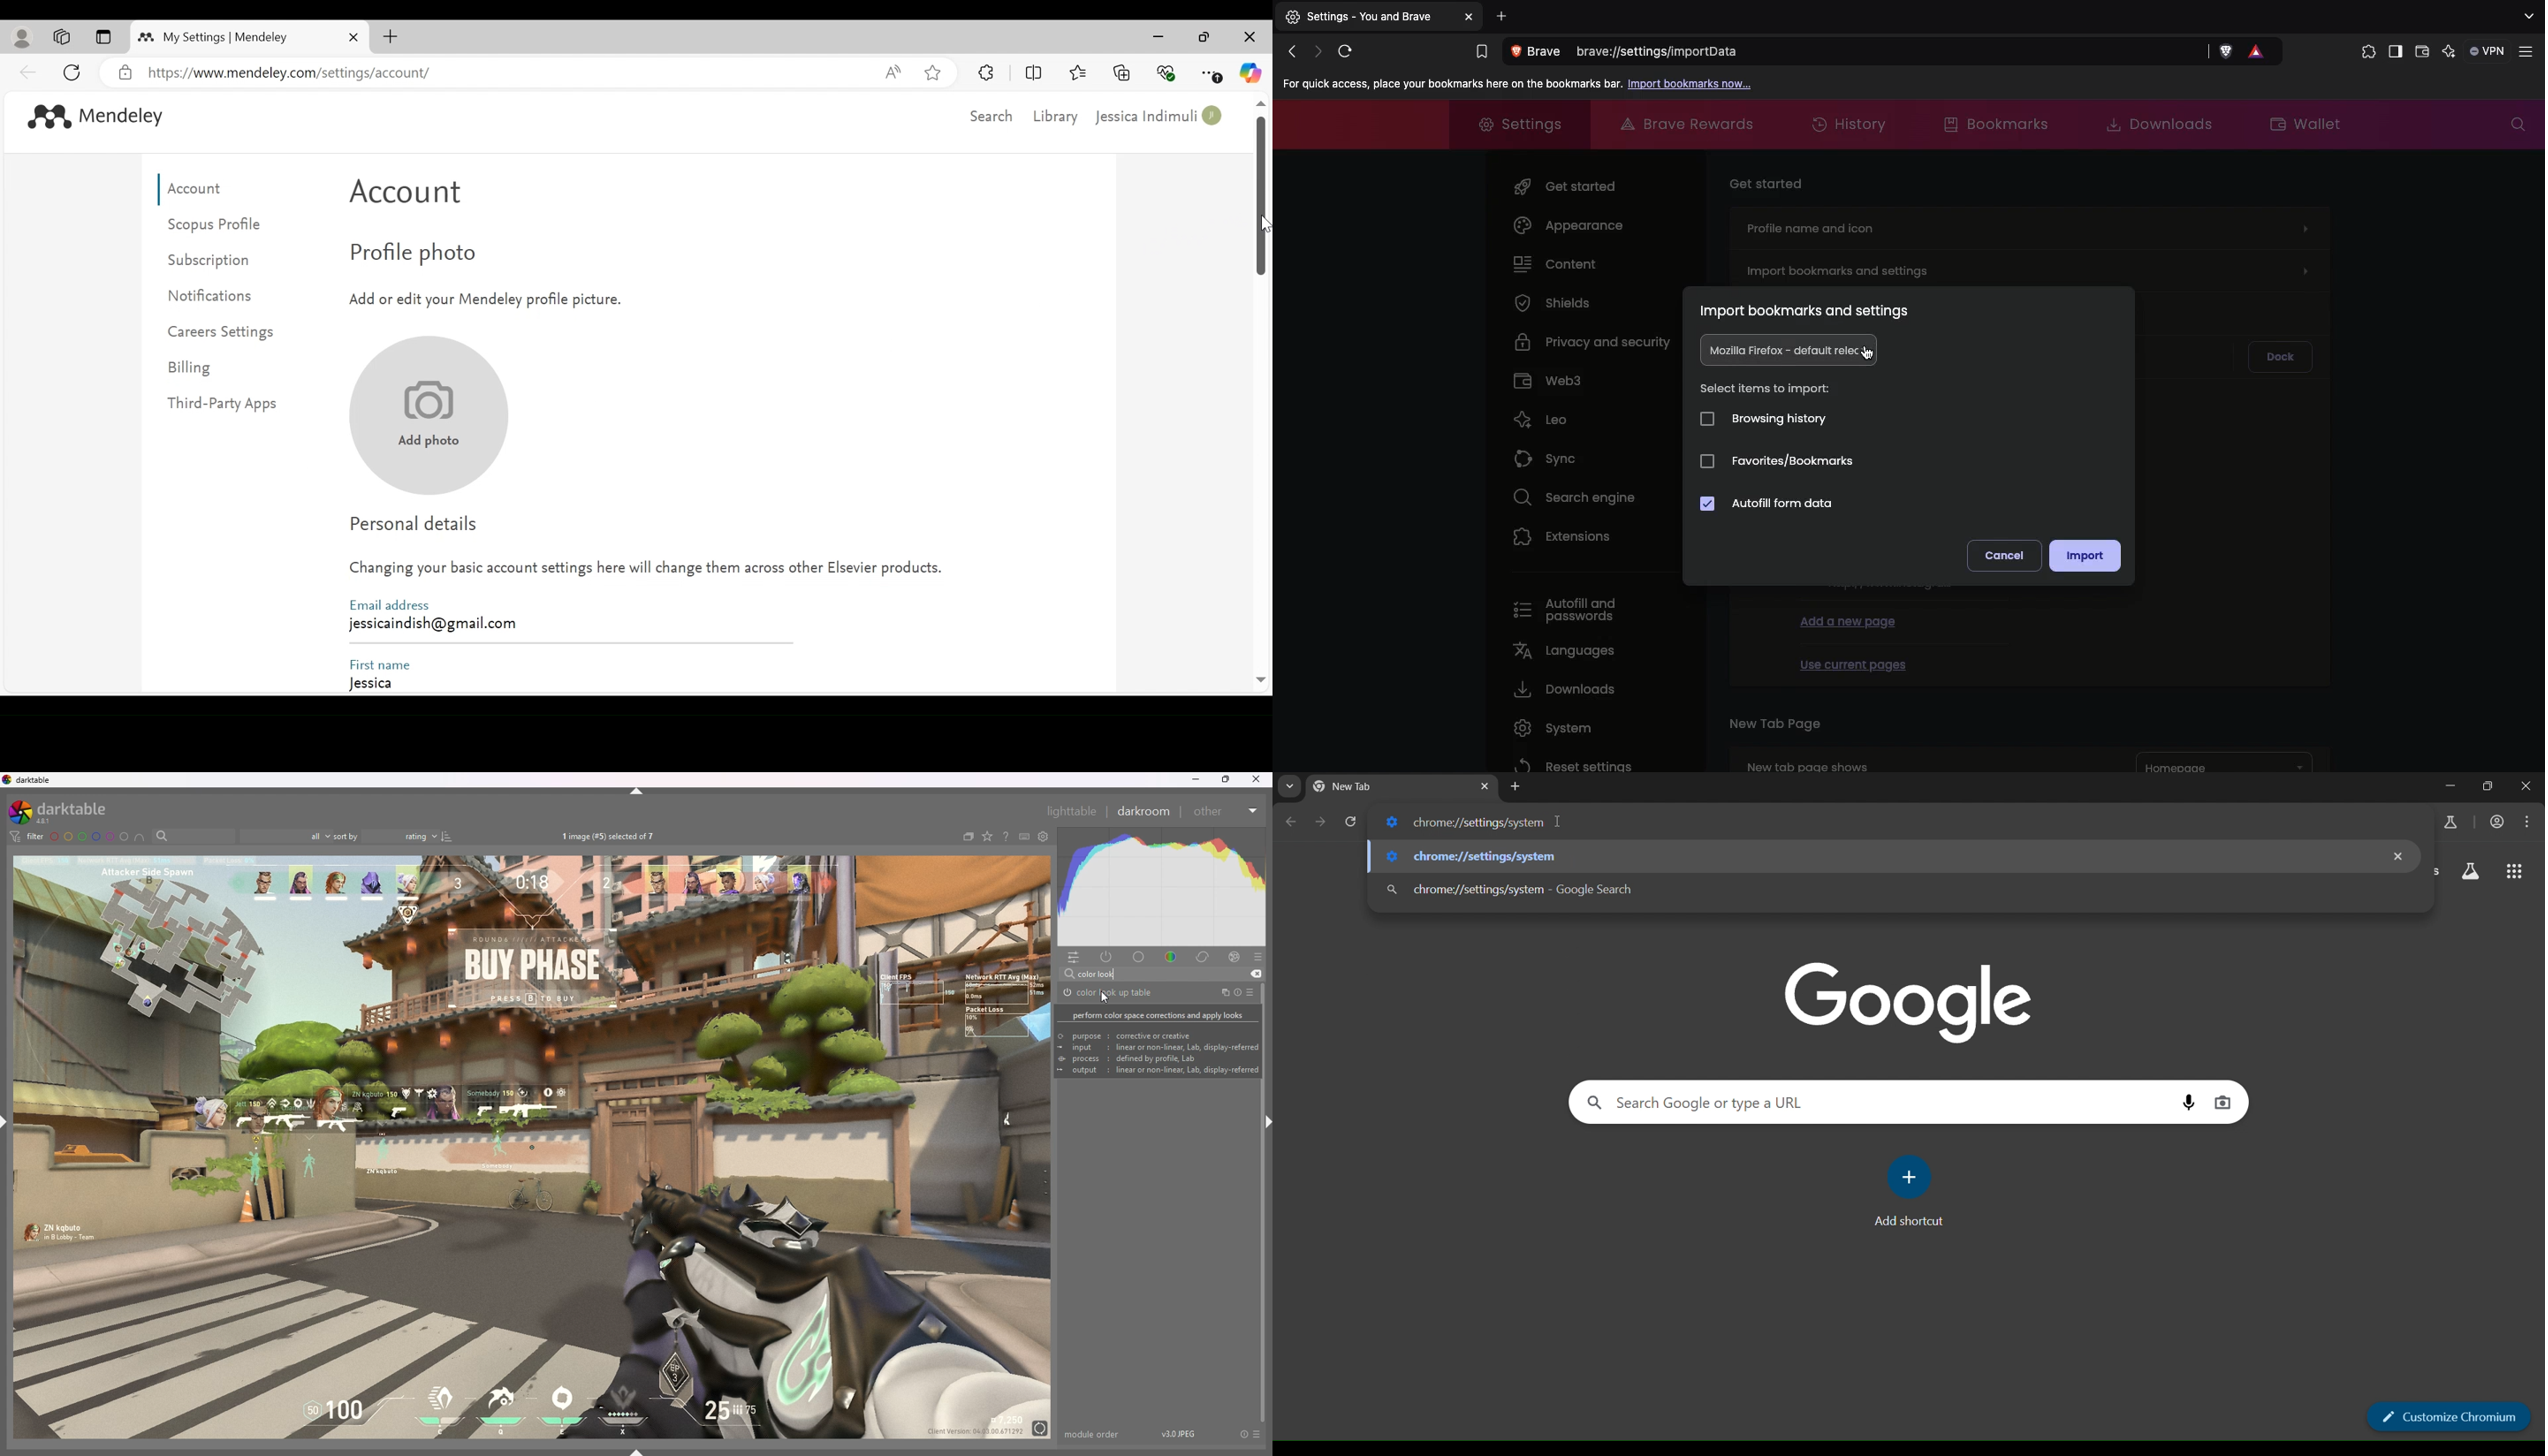 The height and width of the screenshot is (1456, 2548). I want to click on Notifications, so click(217, 294).